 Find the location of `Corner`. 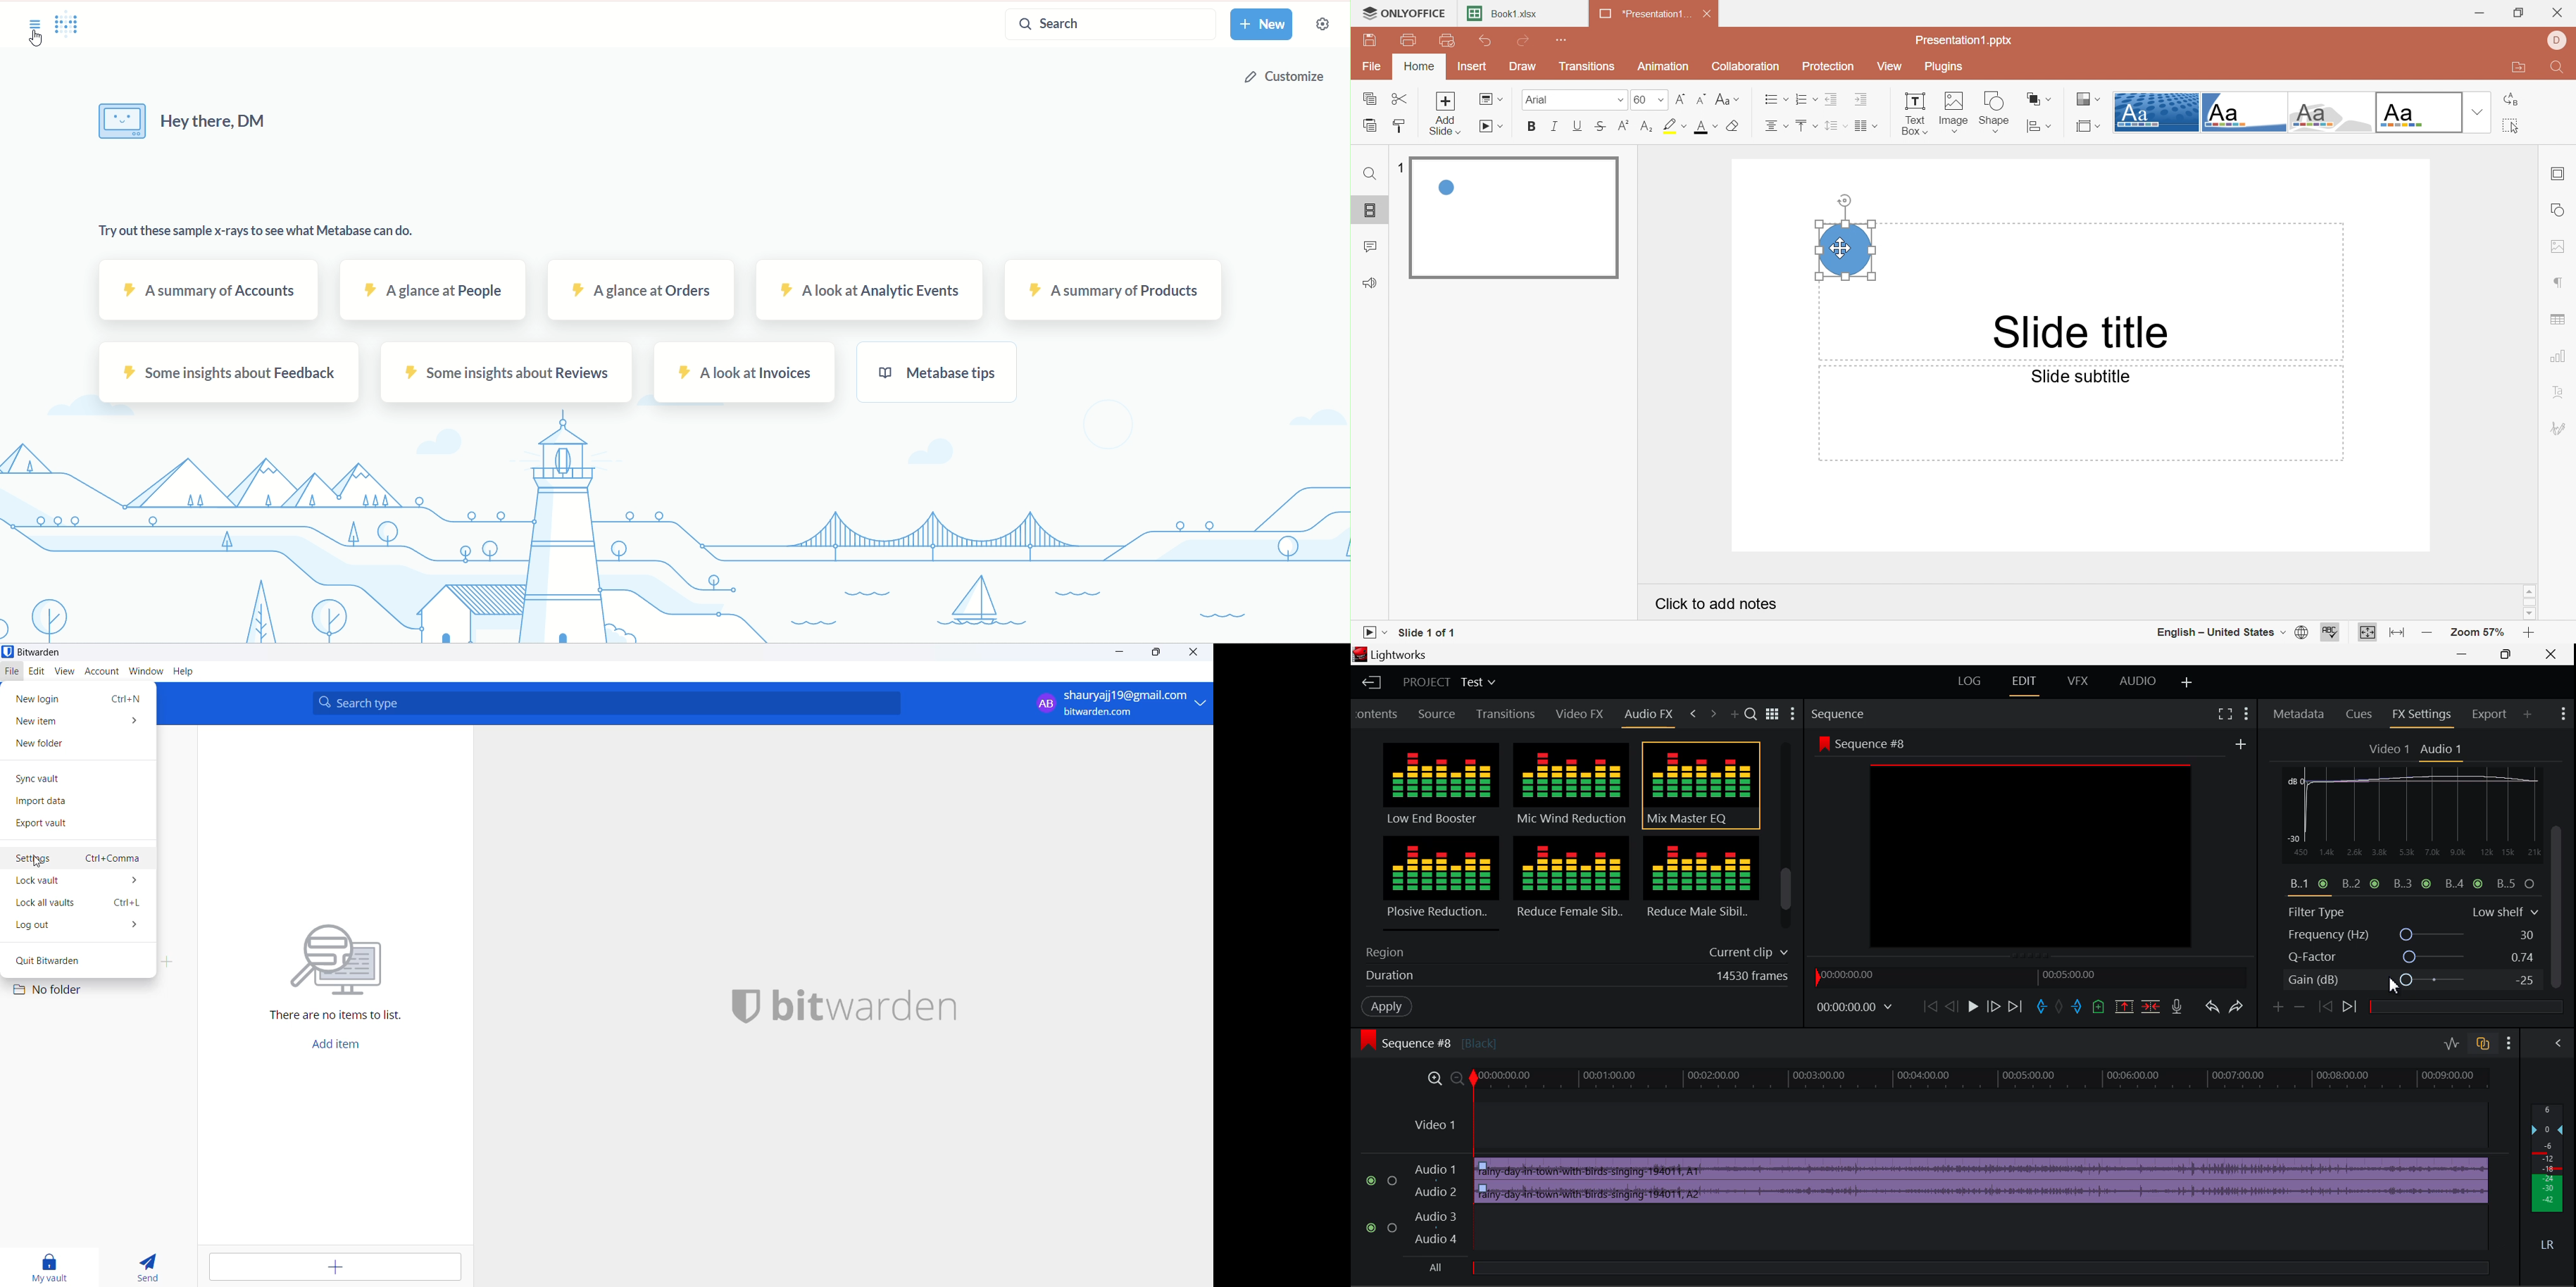

Corner is located at coordinates (2243, 115).